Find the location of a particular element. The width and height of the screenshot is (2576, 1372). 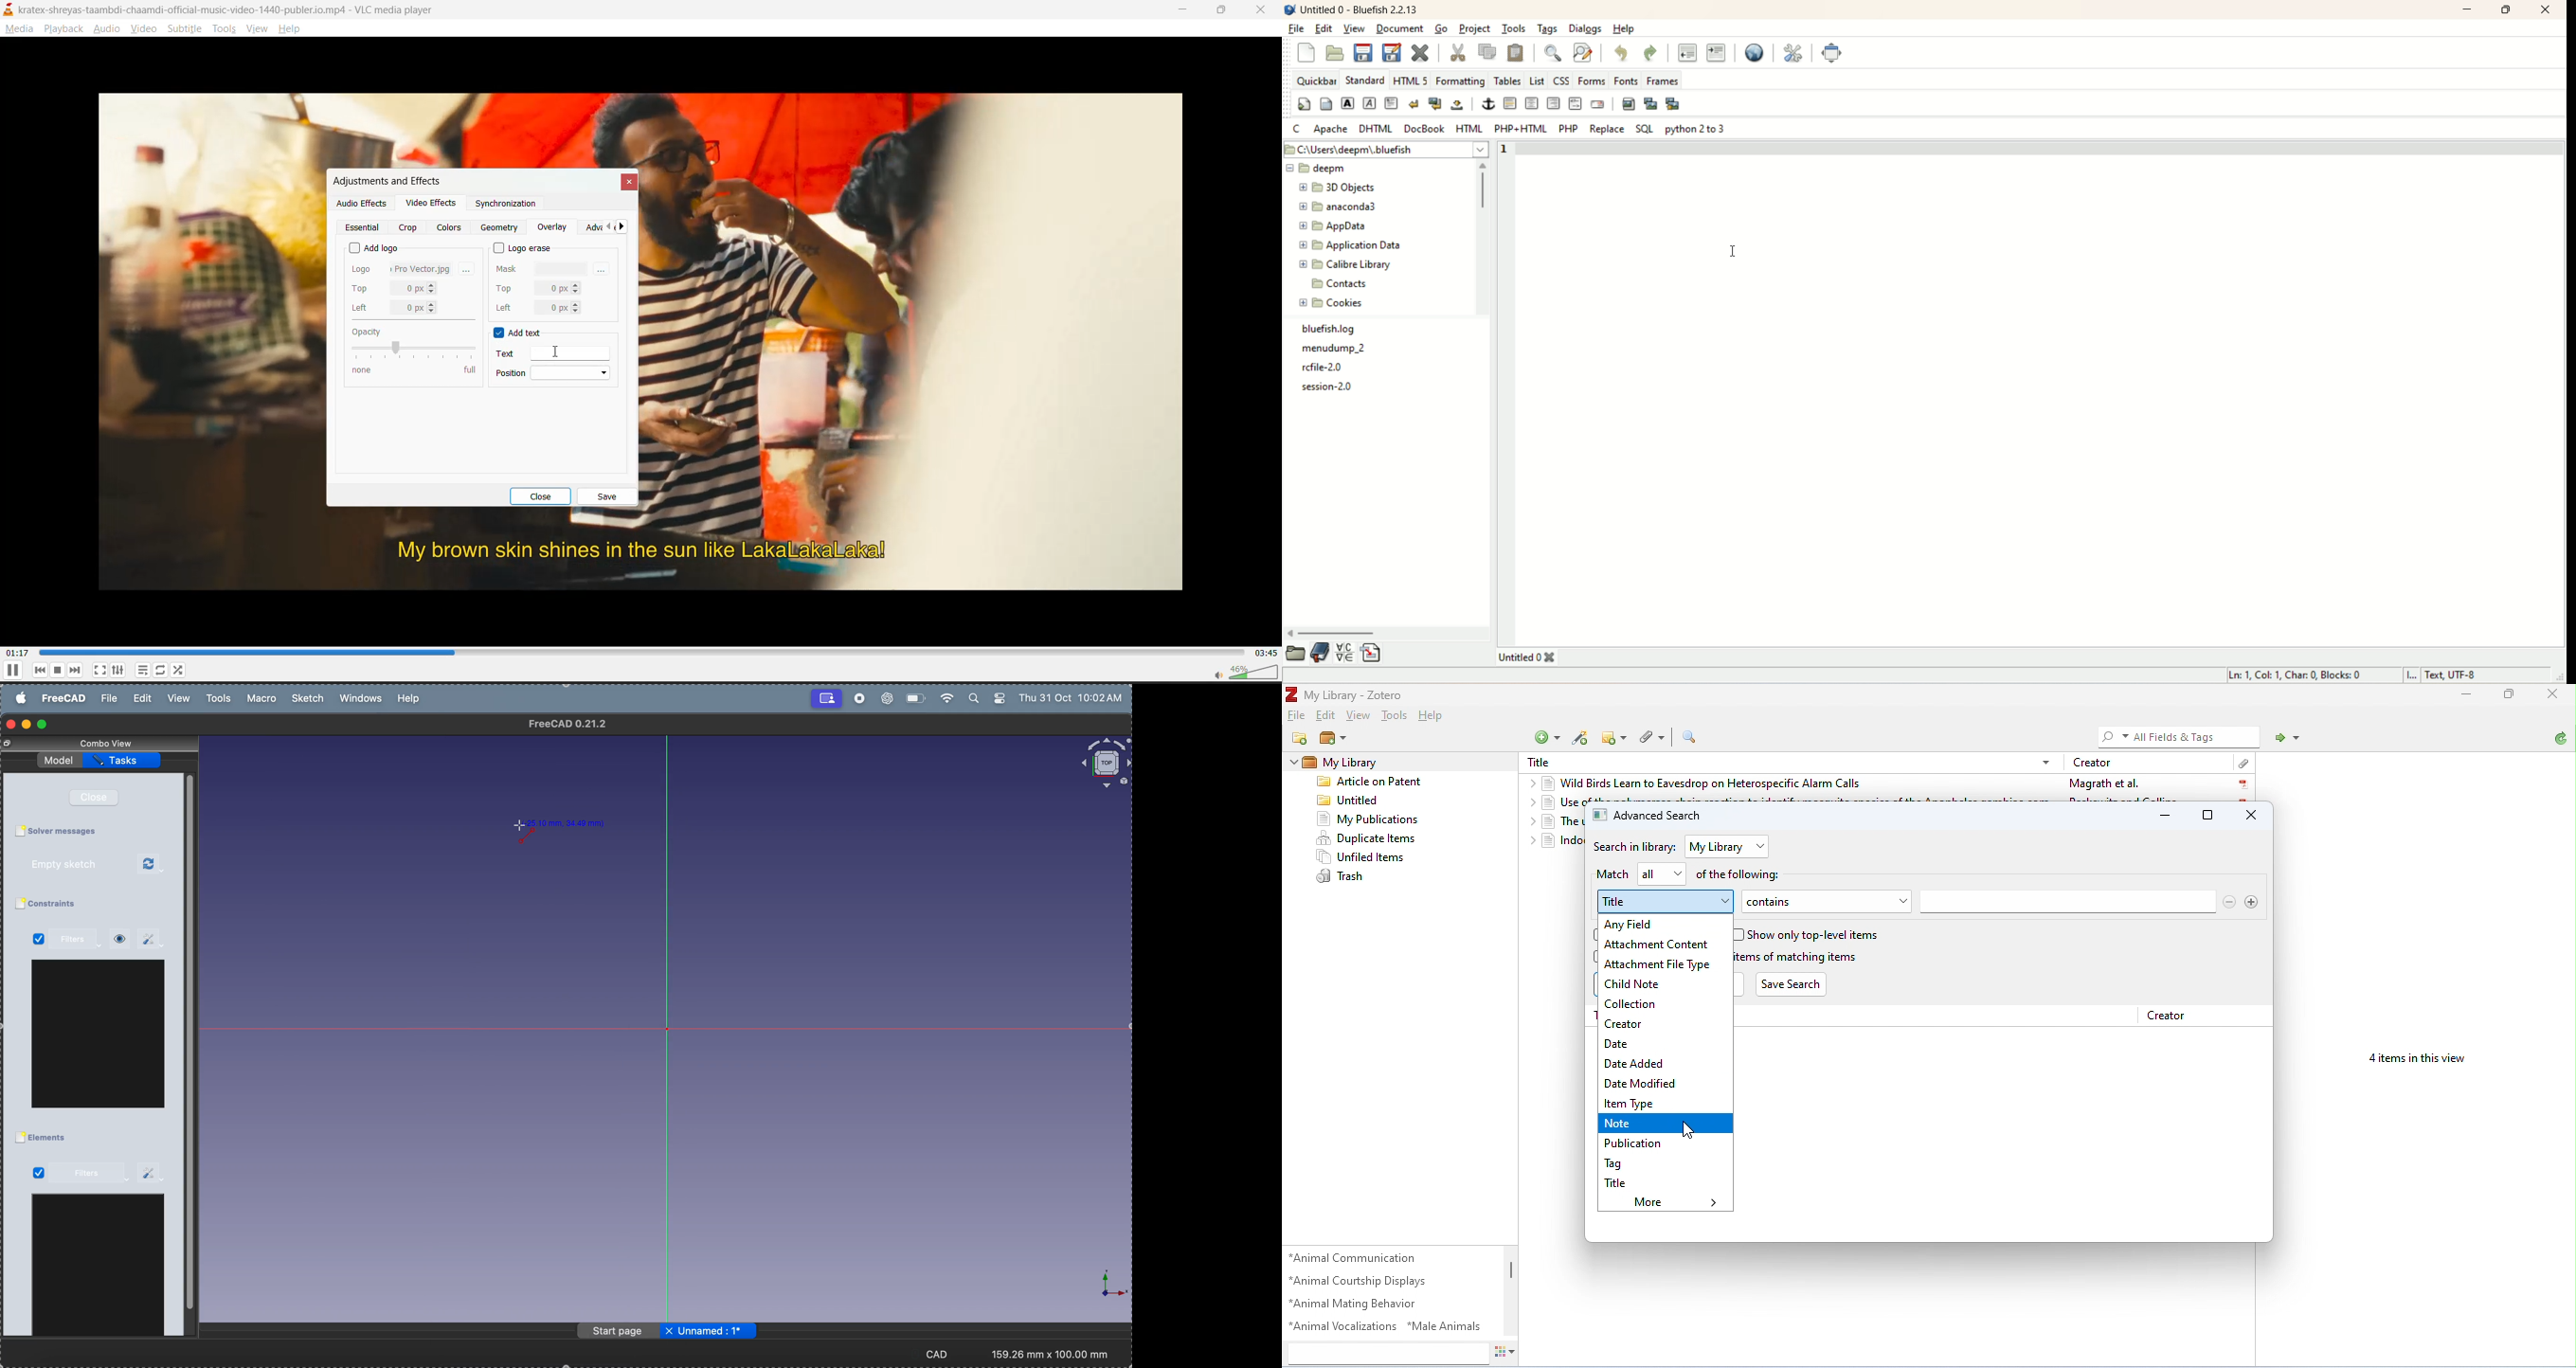

loop is located at coordinates (159, 671).